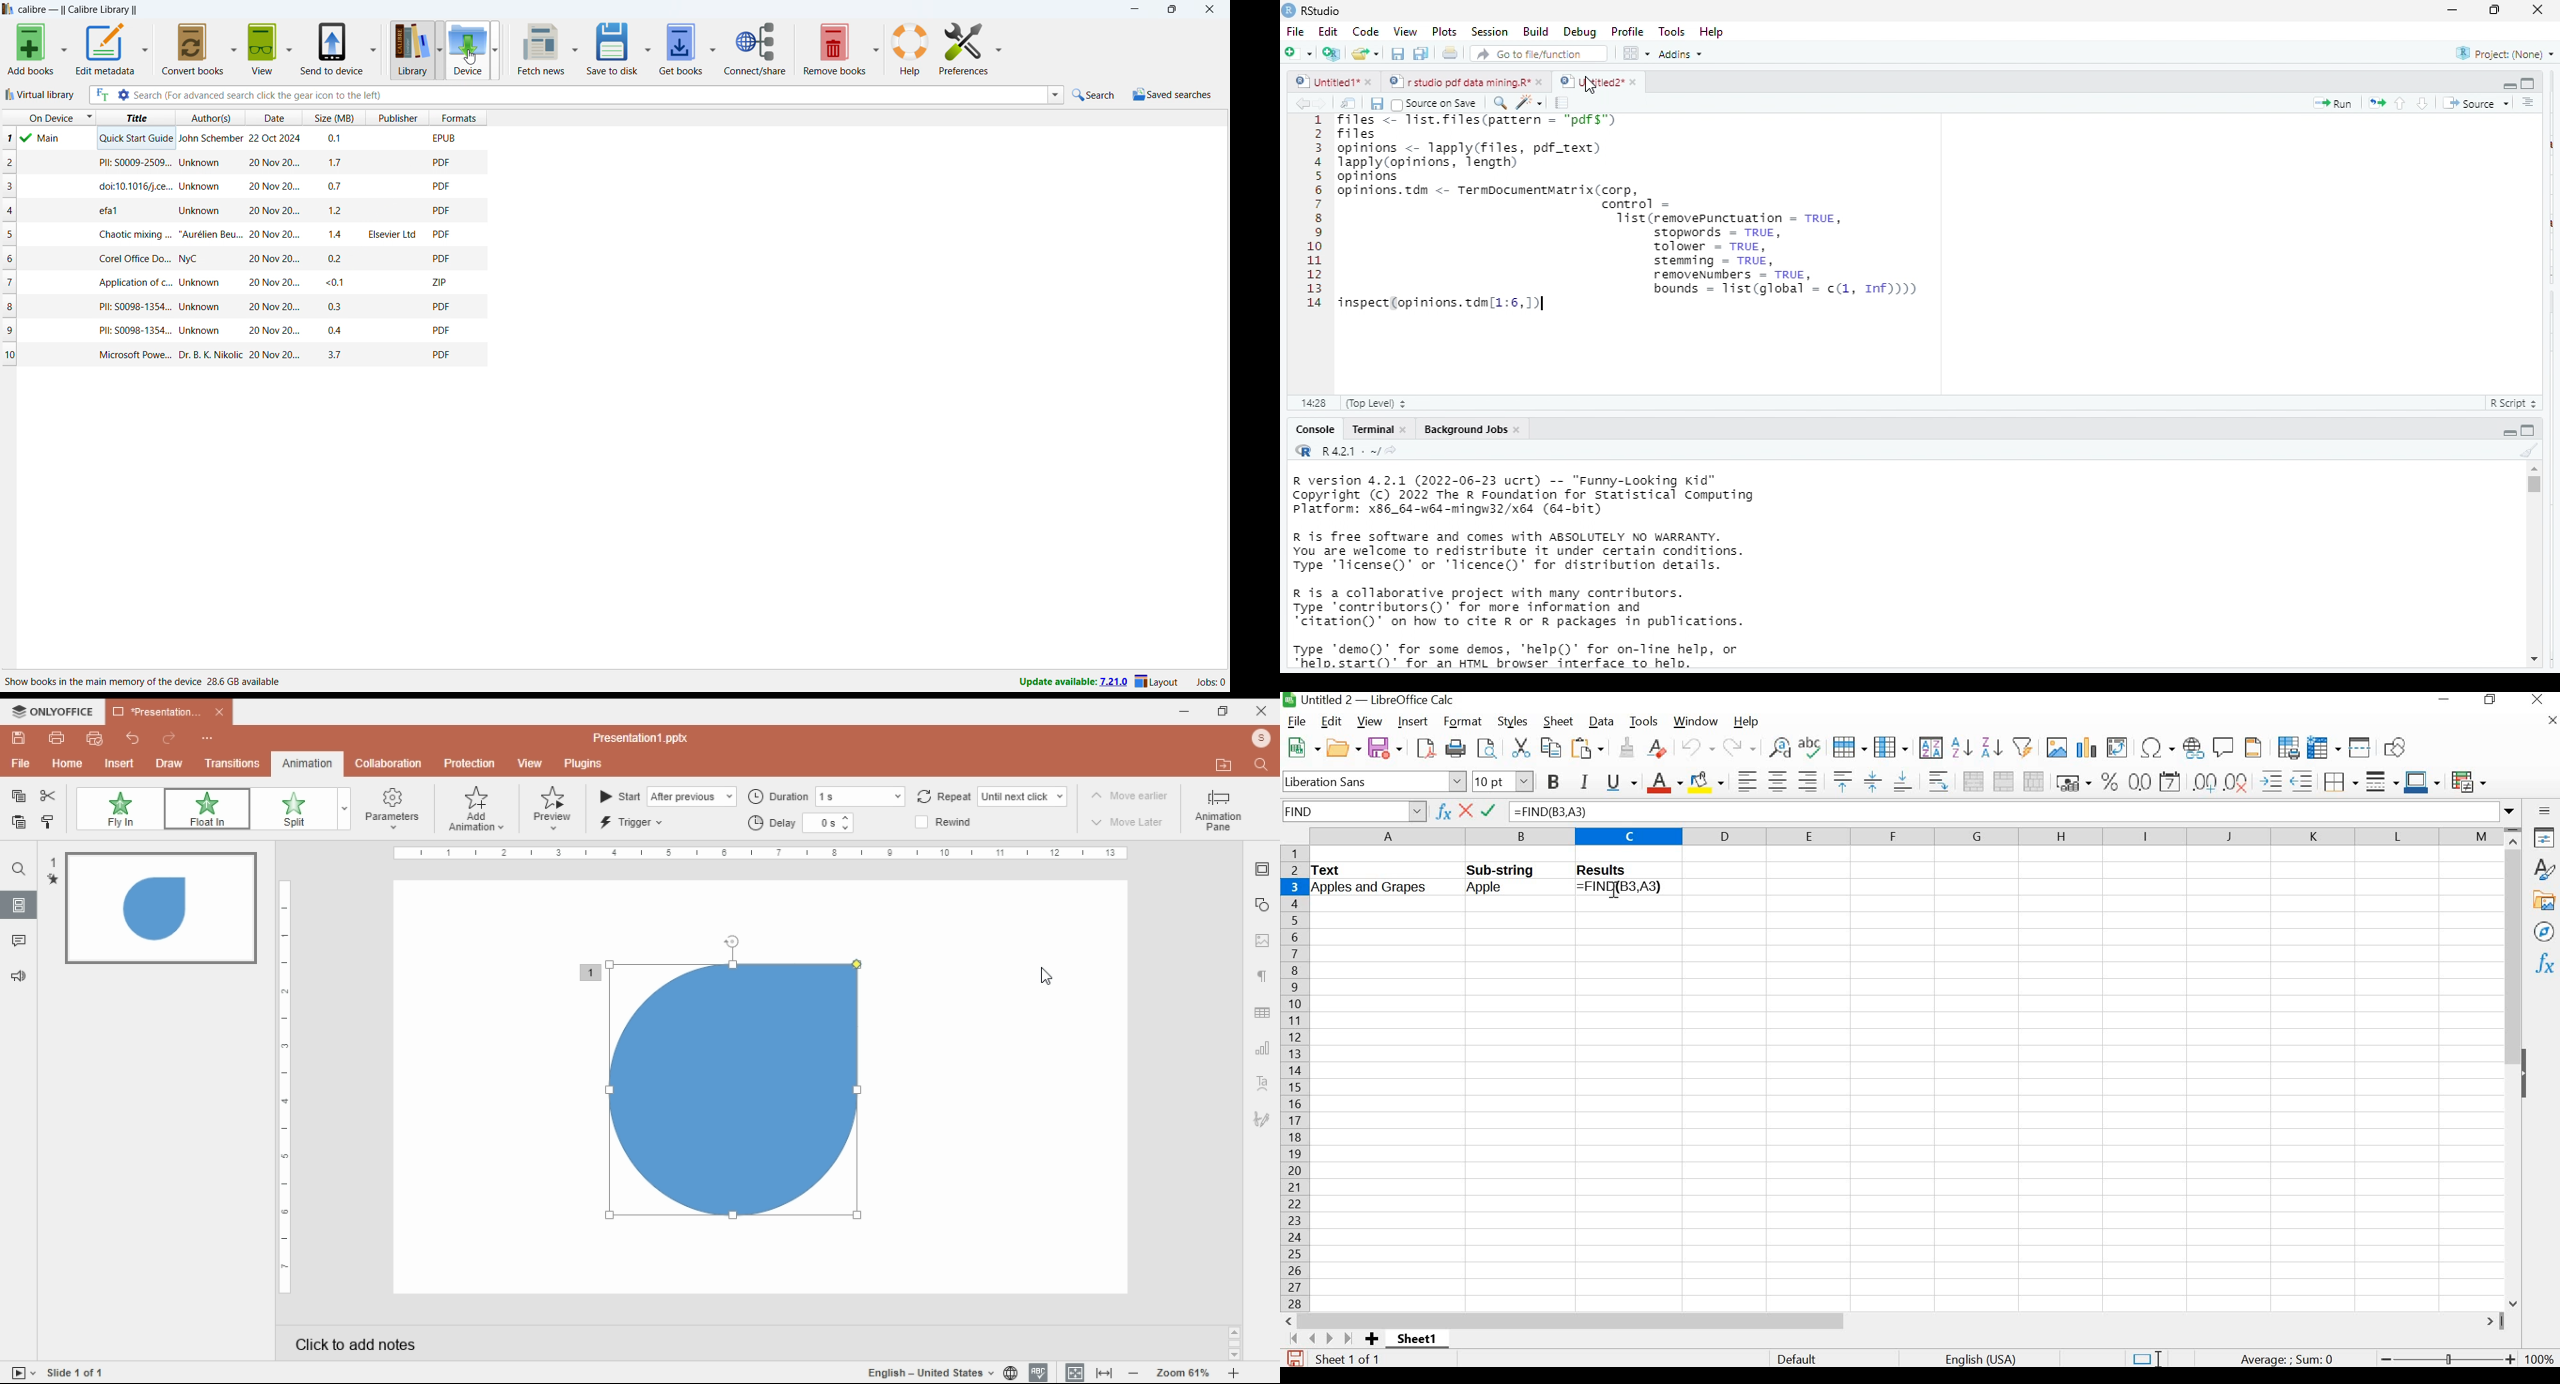  What do you see at coordinates (19, 869) in the screenshot?
I see `find` at bounding box center [19, 869].